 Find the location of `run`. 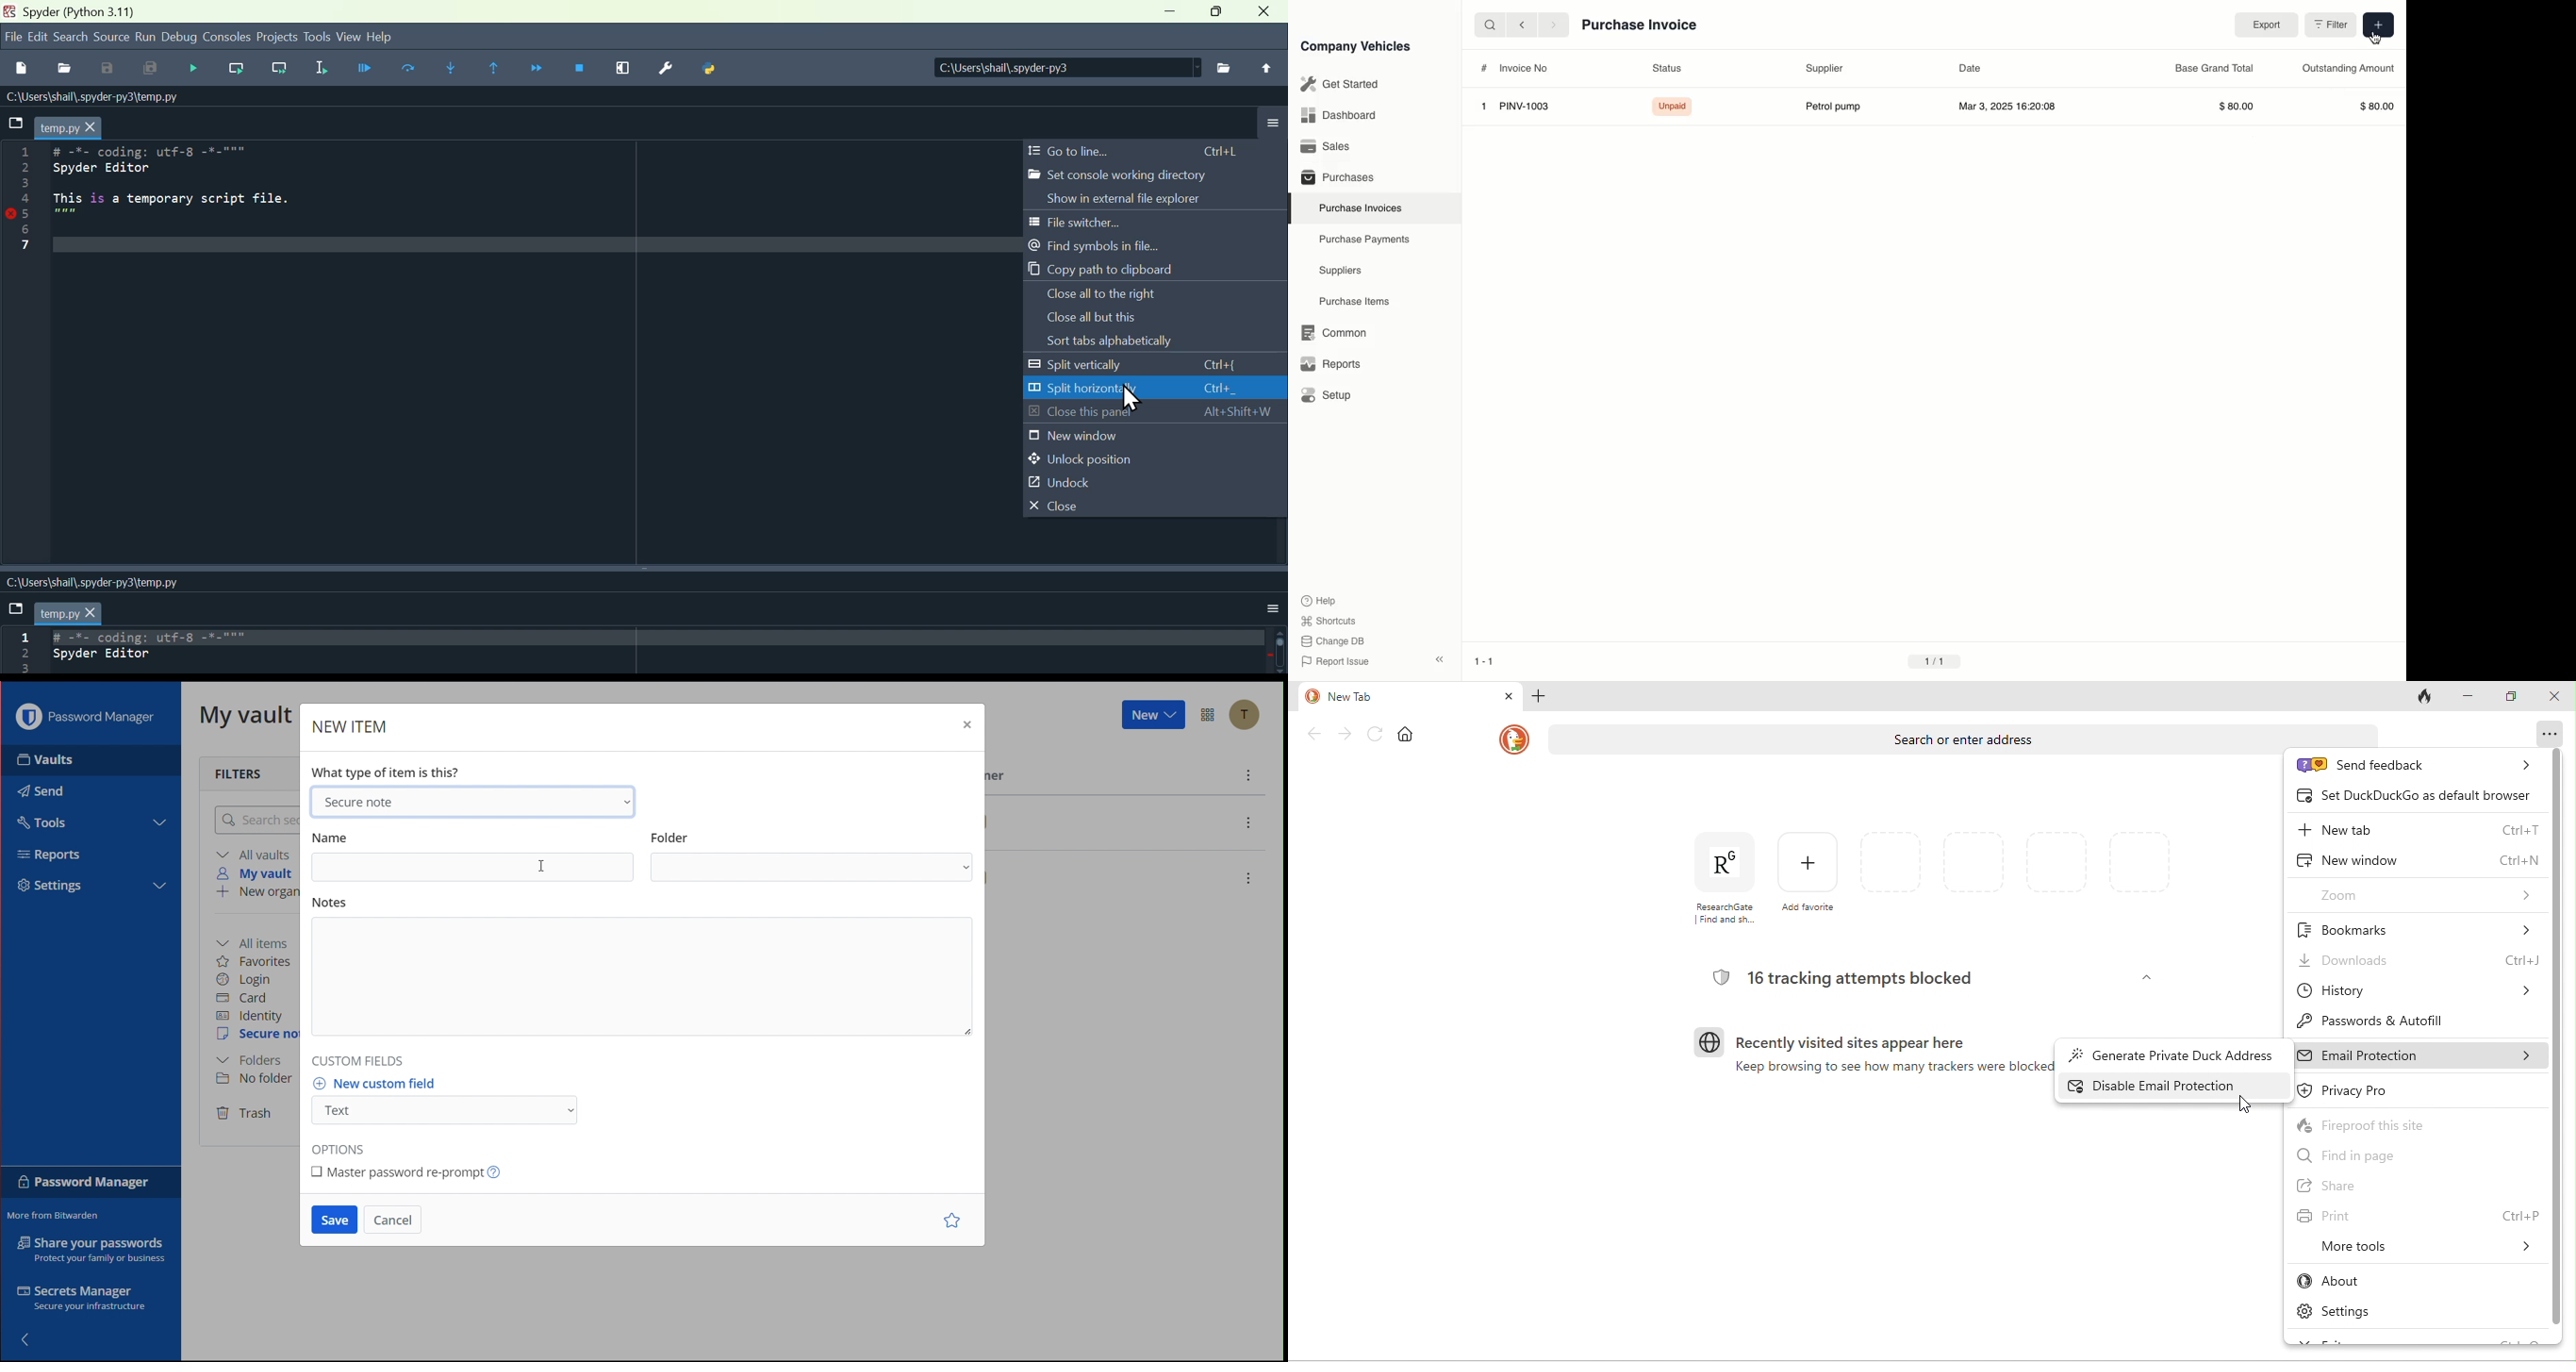

run is located at coordinates (149, 38).